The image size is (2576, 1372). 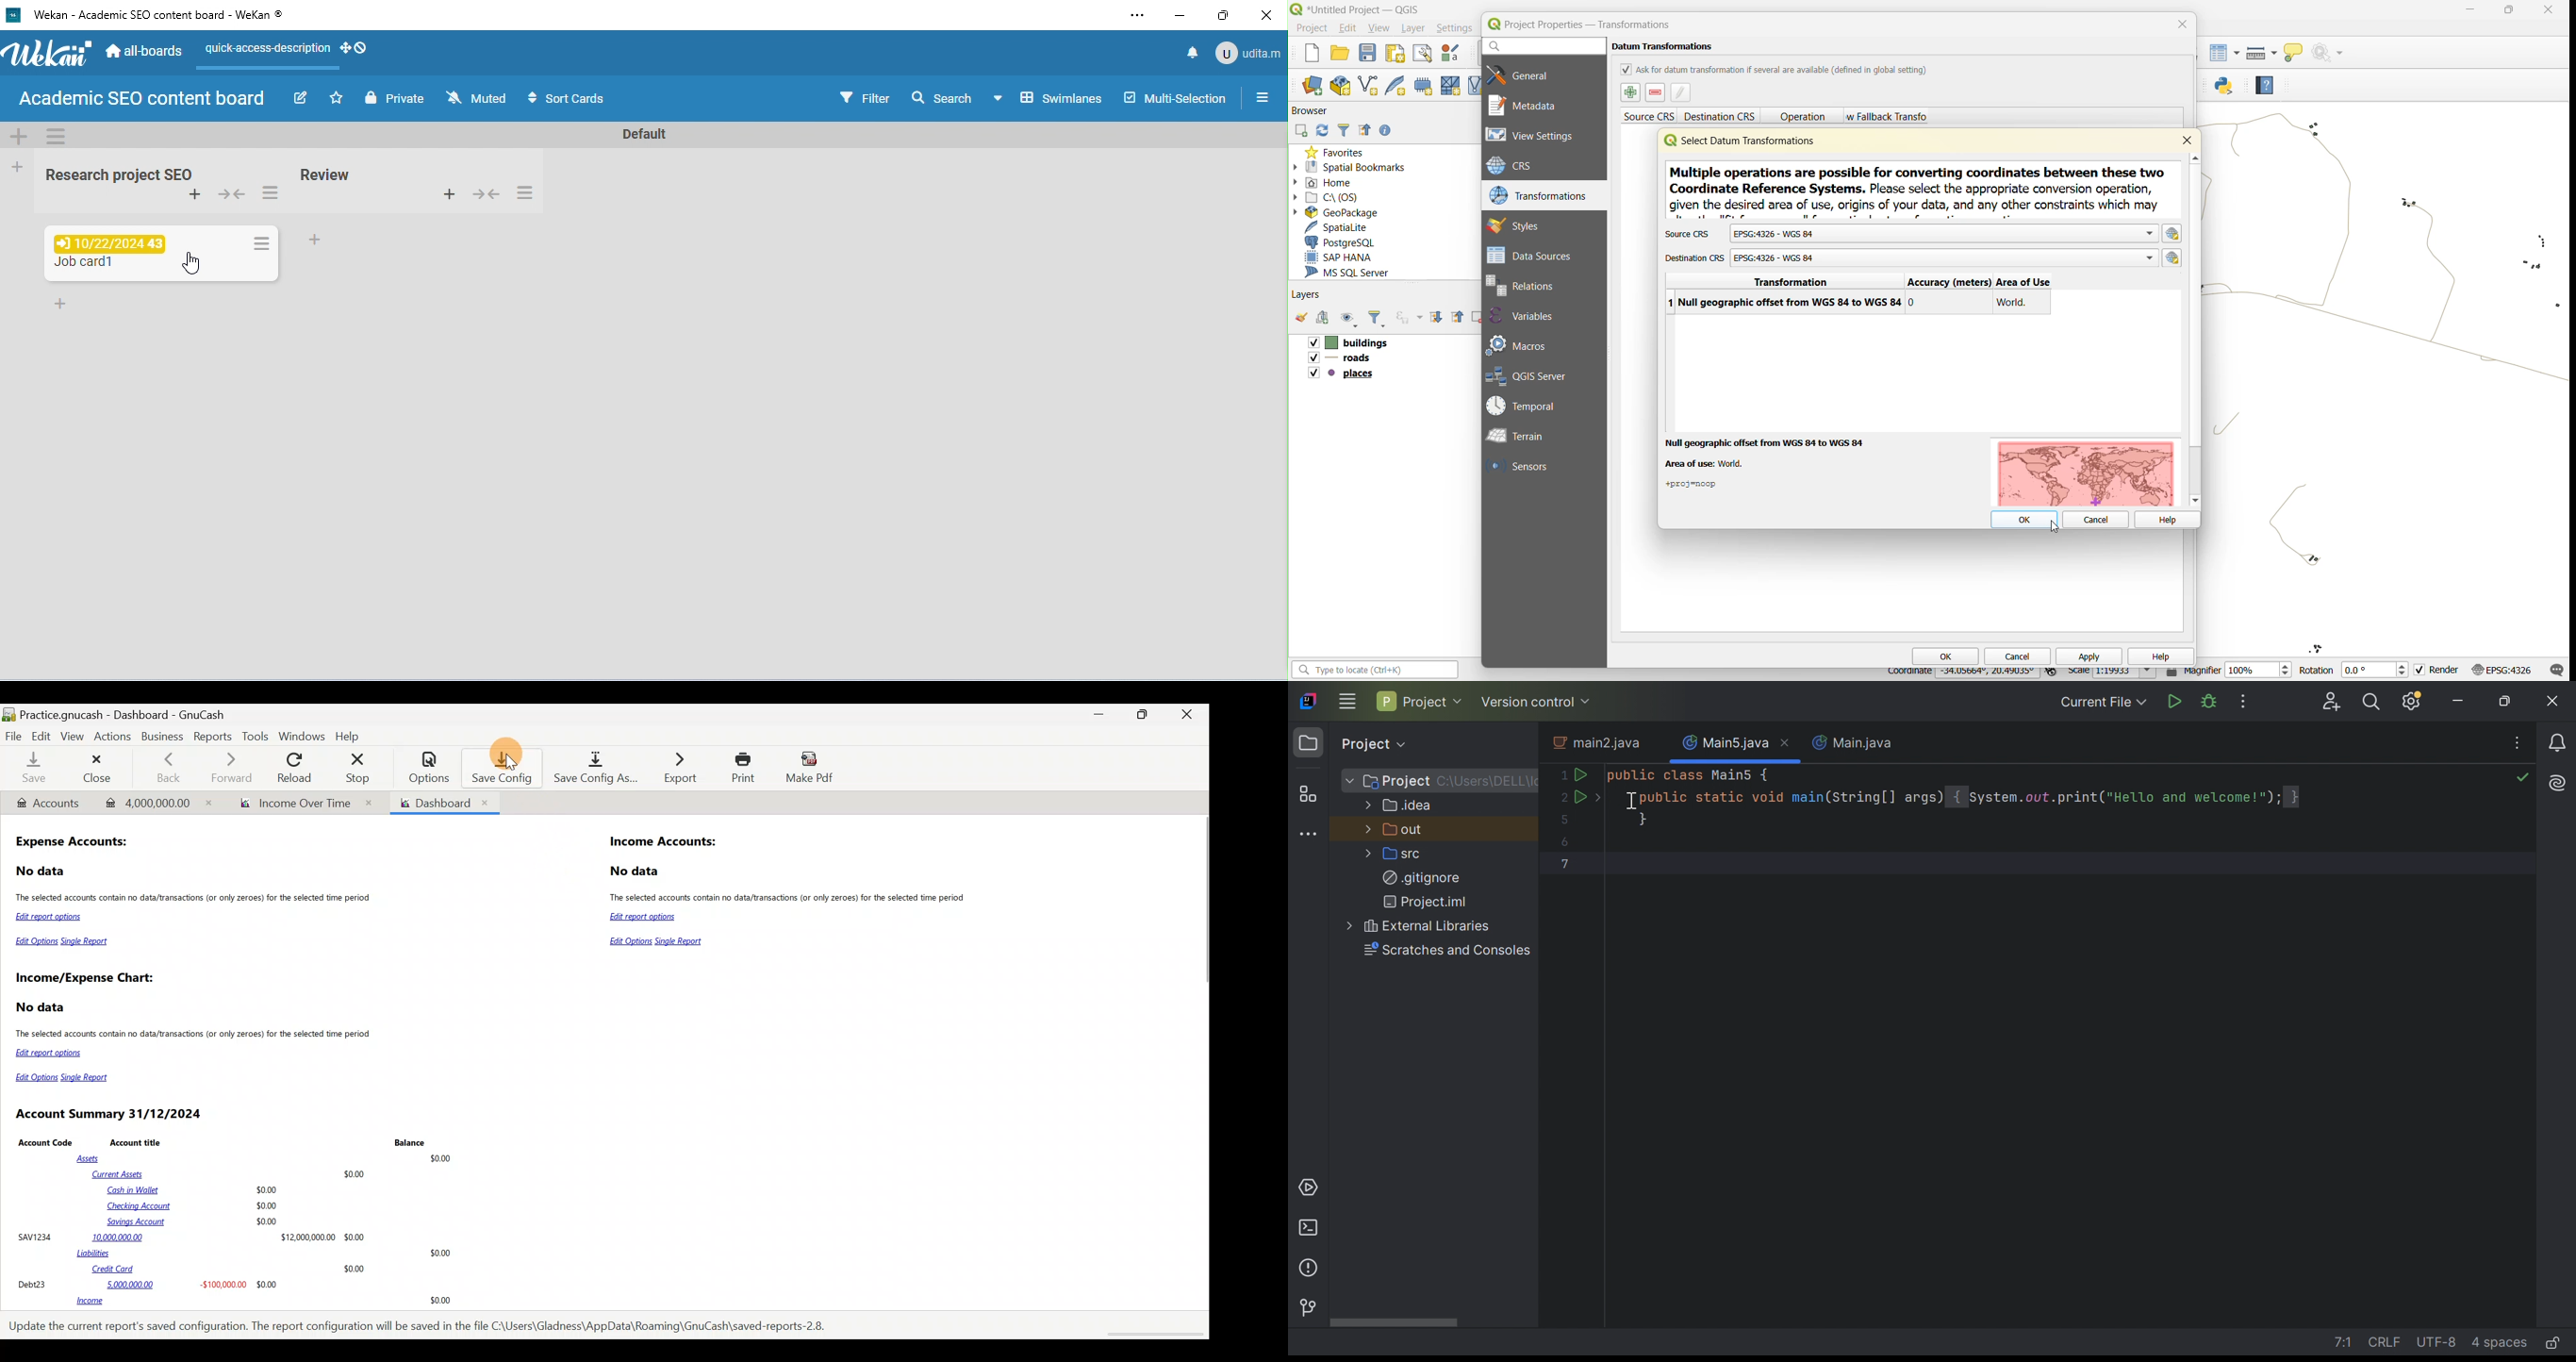 What do you see at coordinates (1301, 316) in the screenshot?
I see `open` at bounding box center [1301, 316].